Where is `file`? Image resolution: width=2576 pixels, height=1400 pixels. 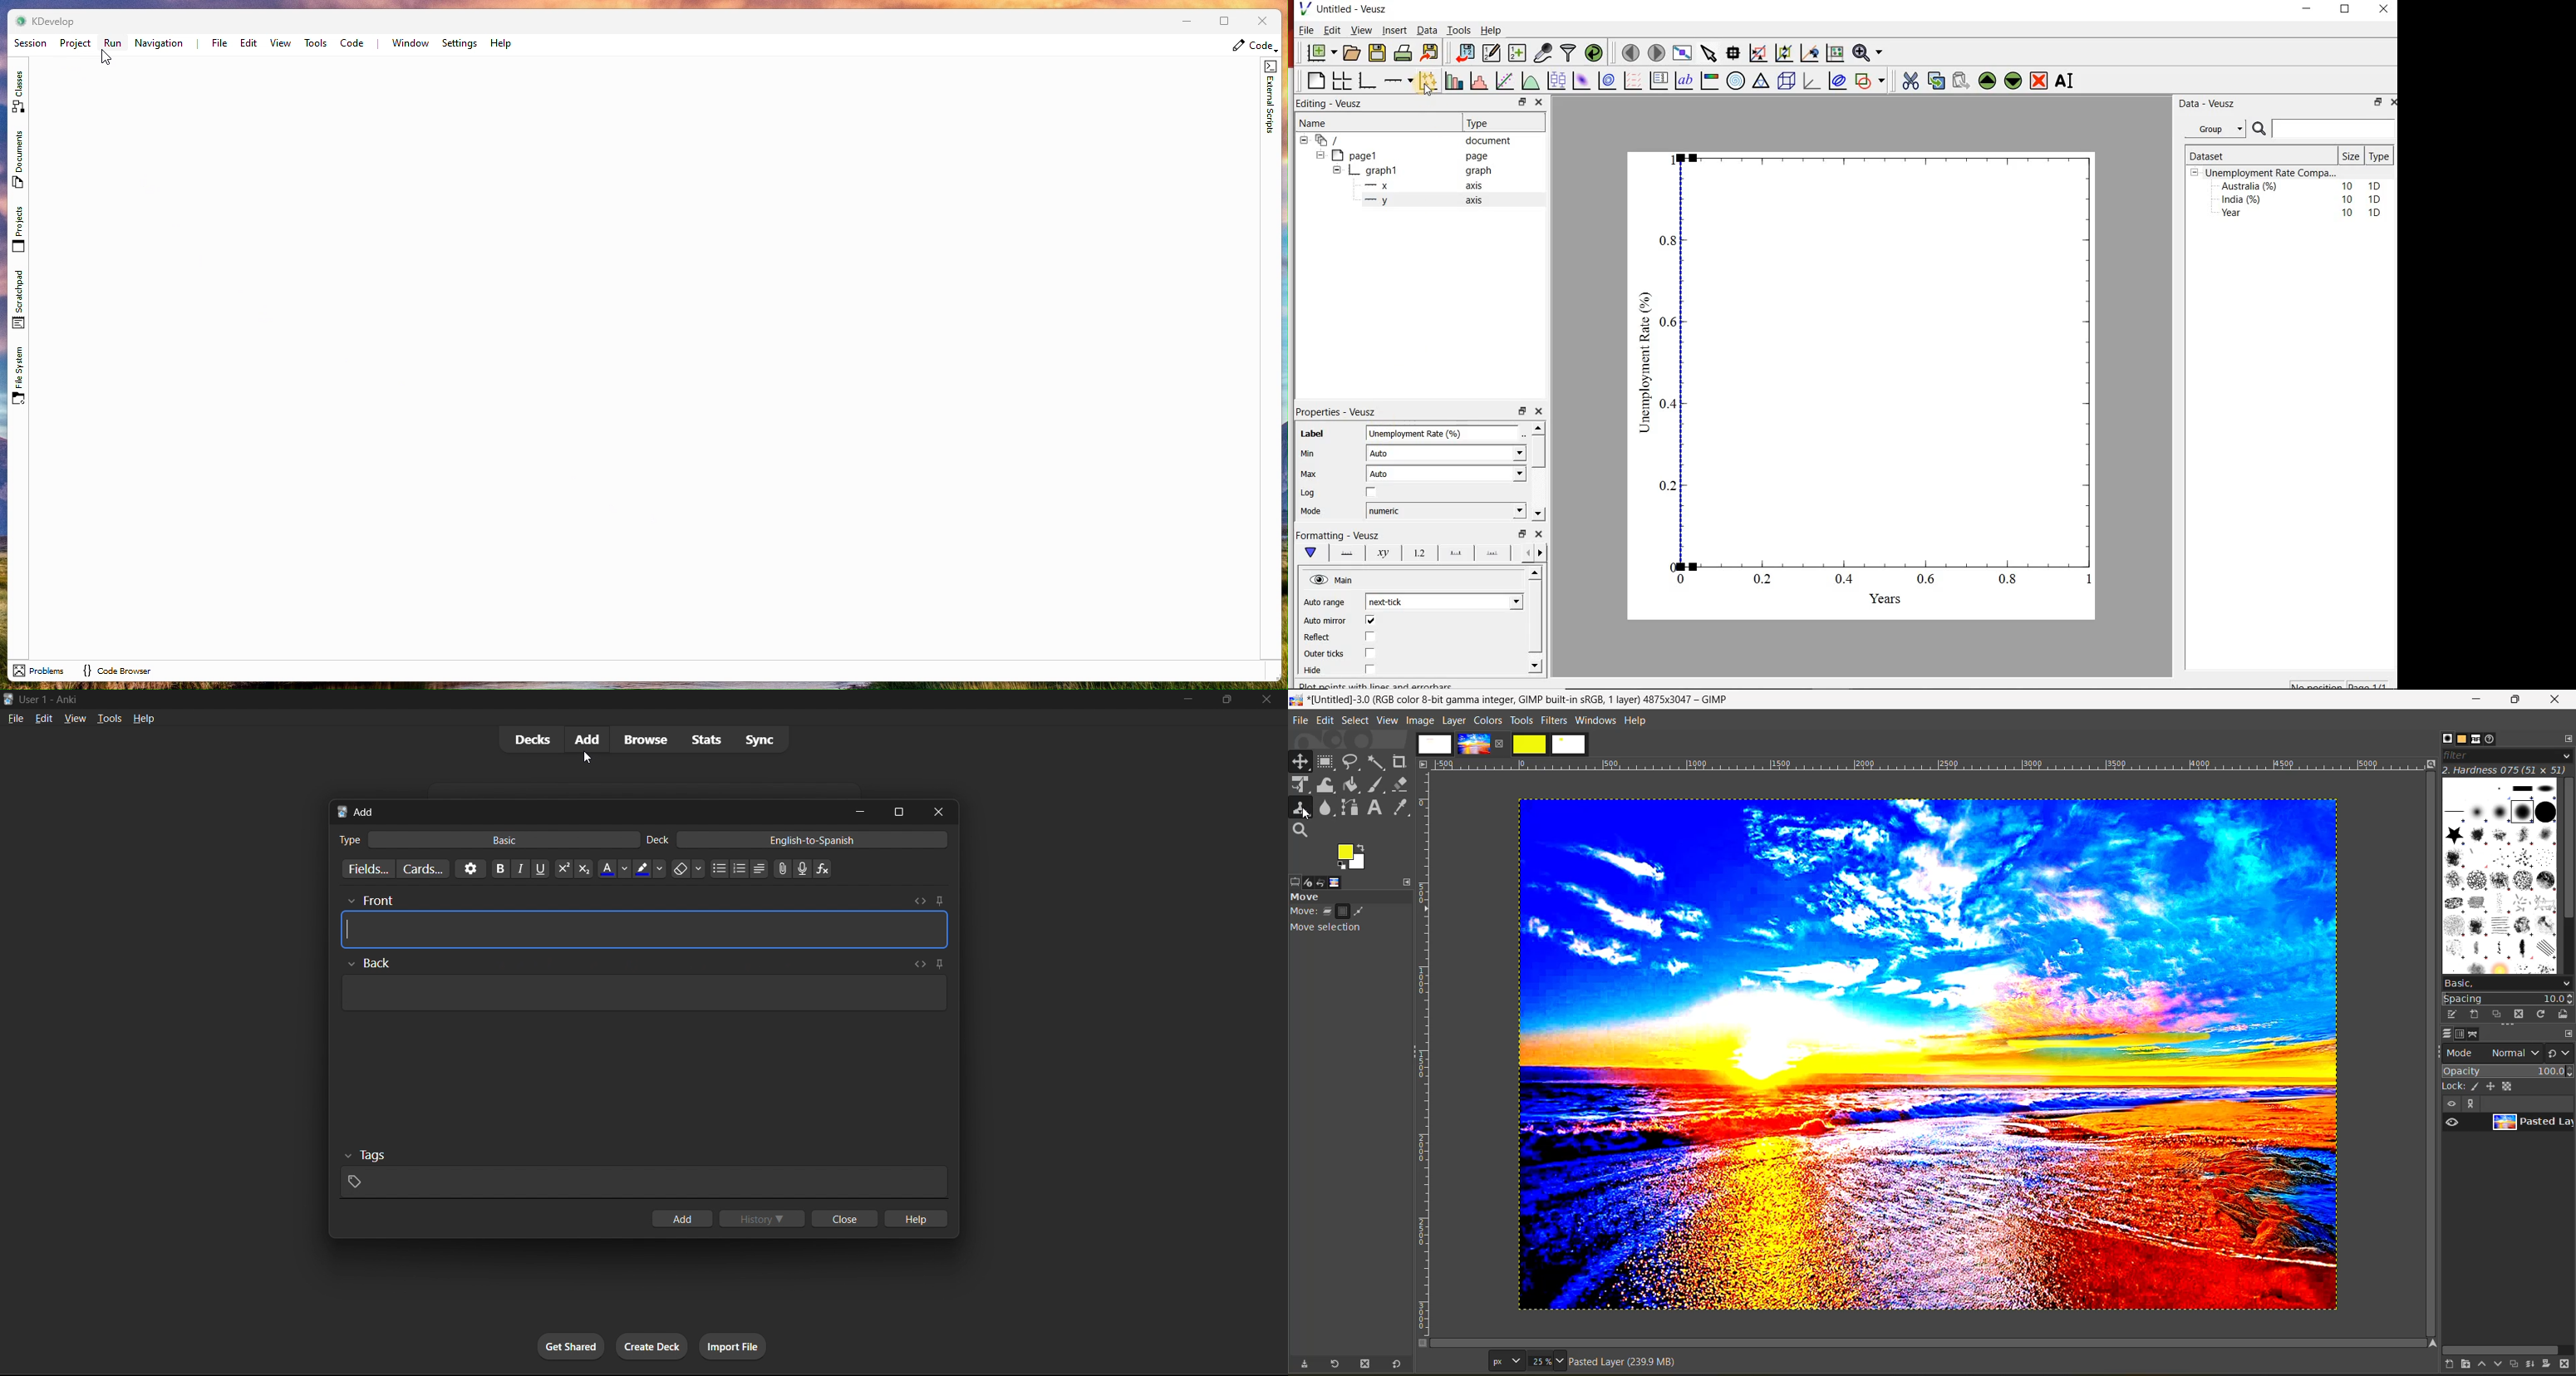 file is located at coordinates (1301, 720).